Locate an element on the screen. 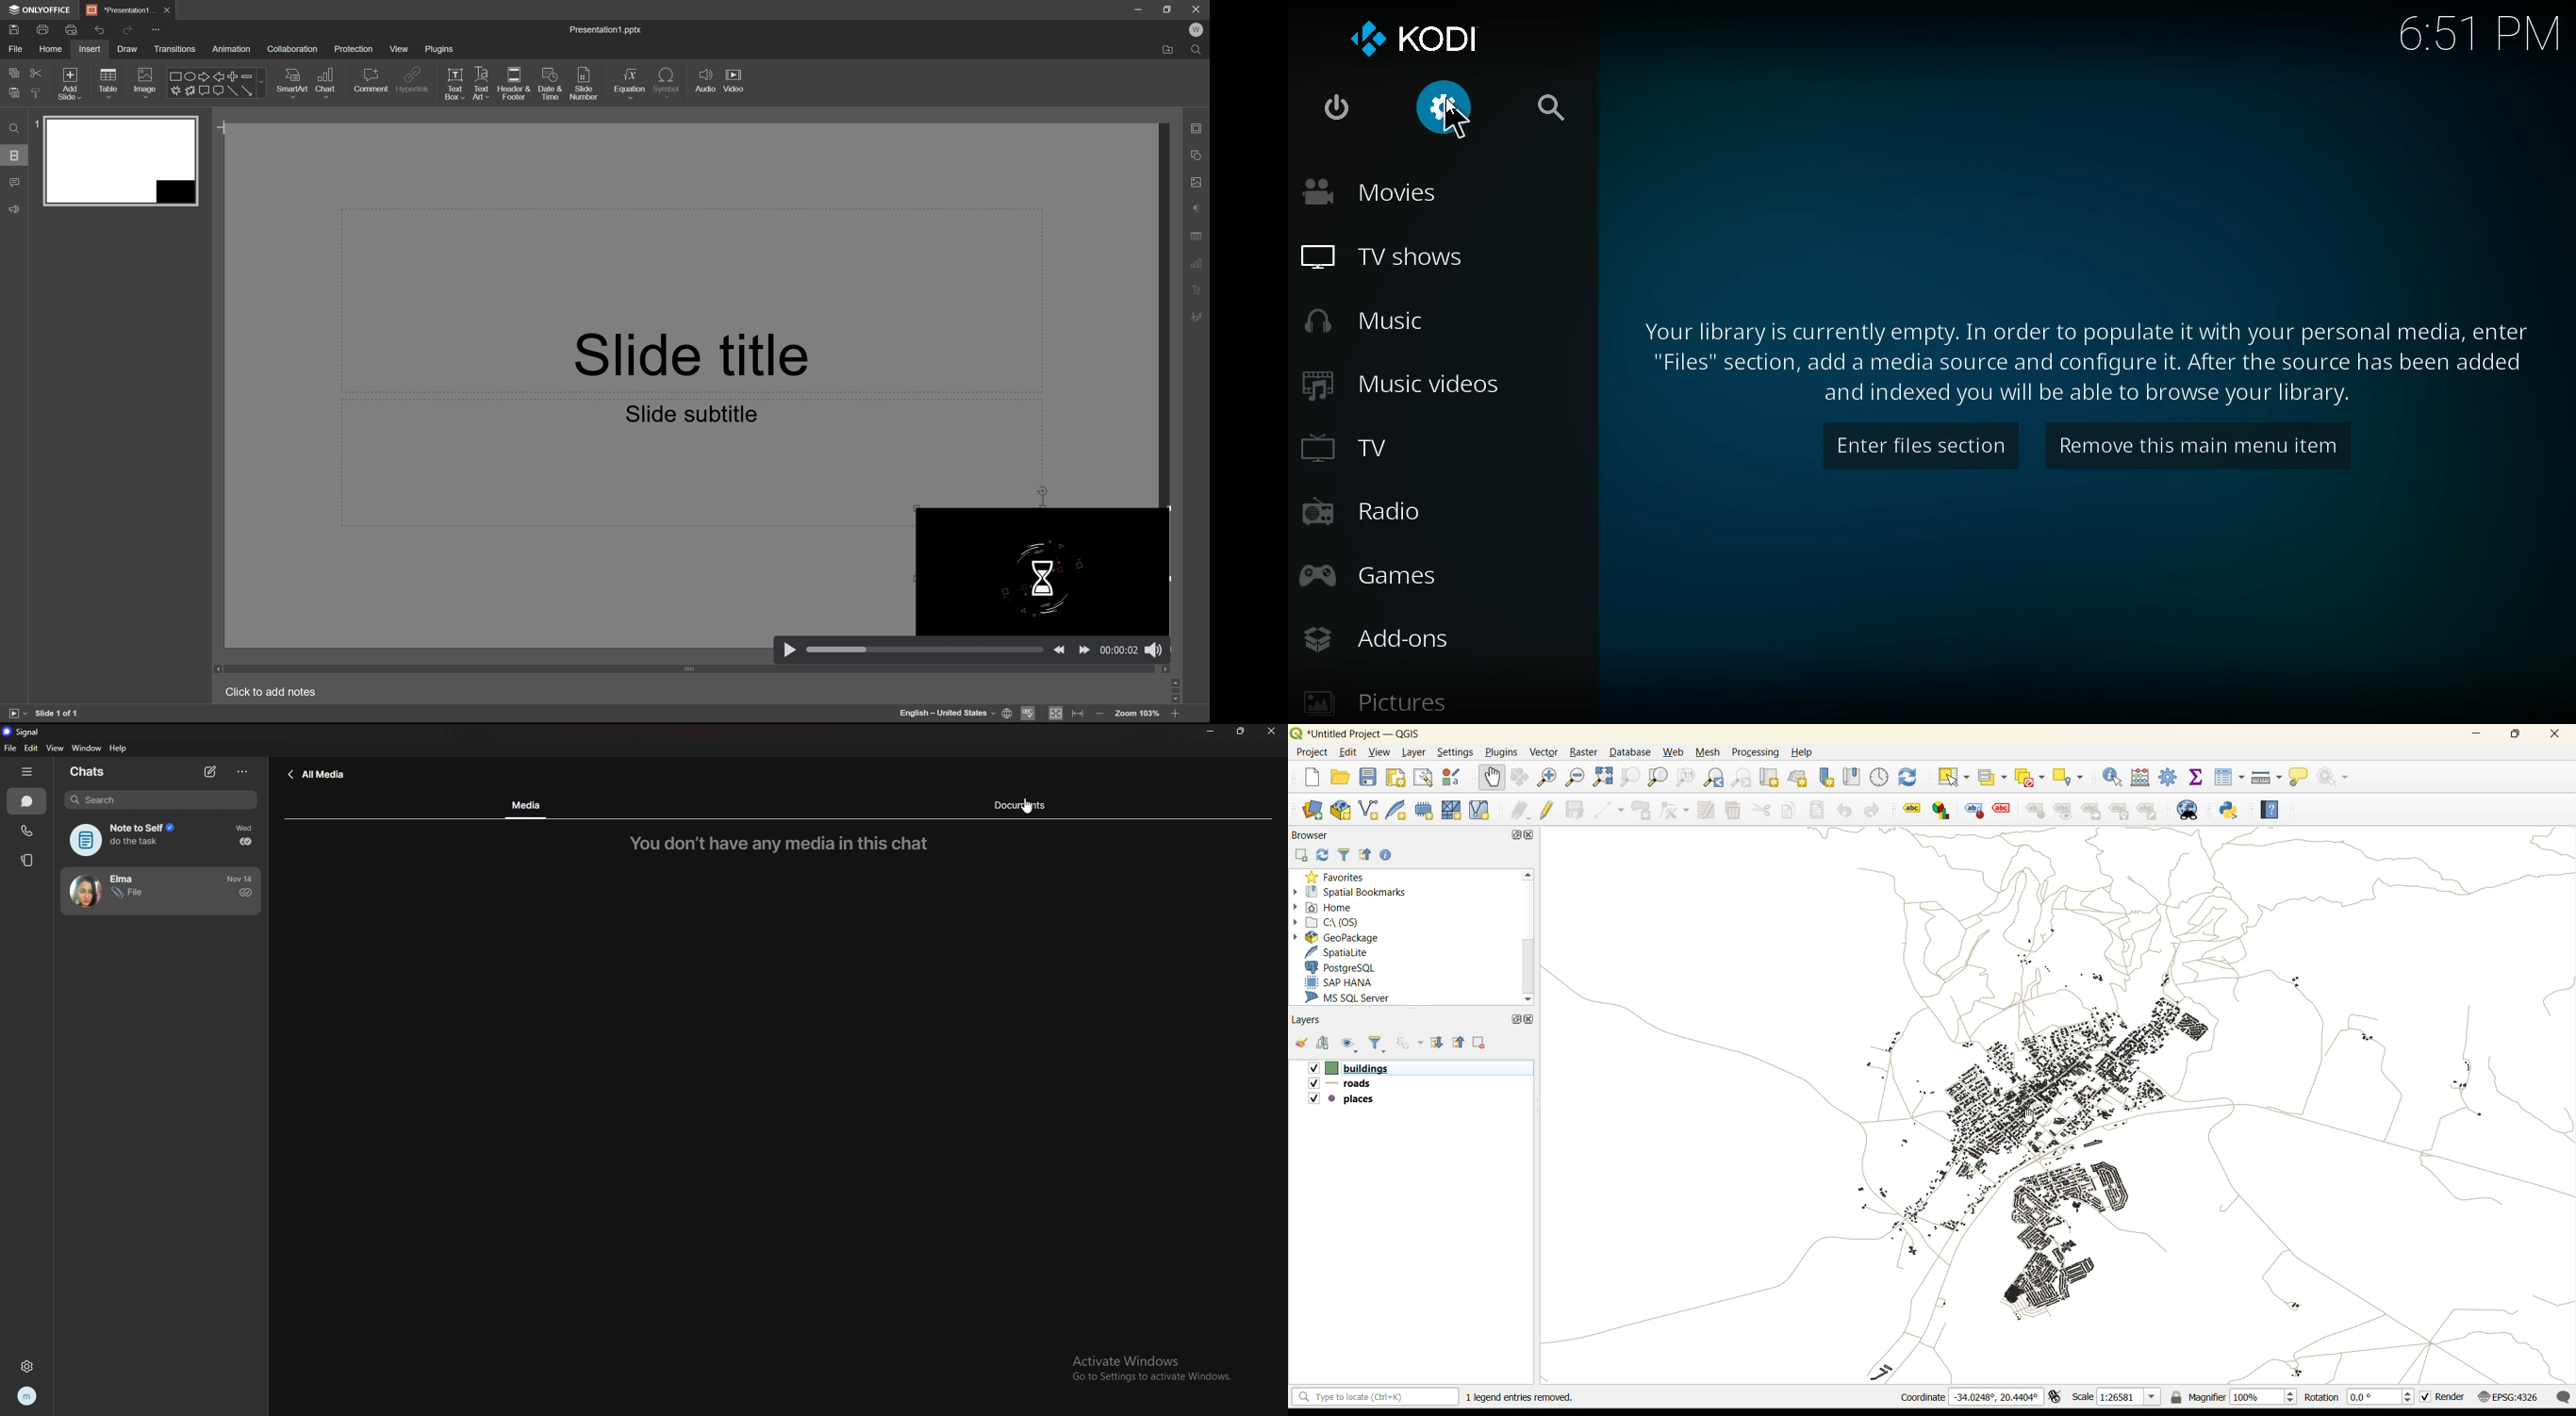 The height and width of the screenshot is (1428, 2576). toggle edits is located at coordinates (1548, 809).